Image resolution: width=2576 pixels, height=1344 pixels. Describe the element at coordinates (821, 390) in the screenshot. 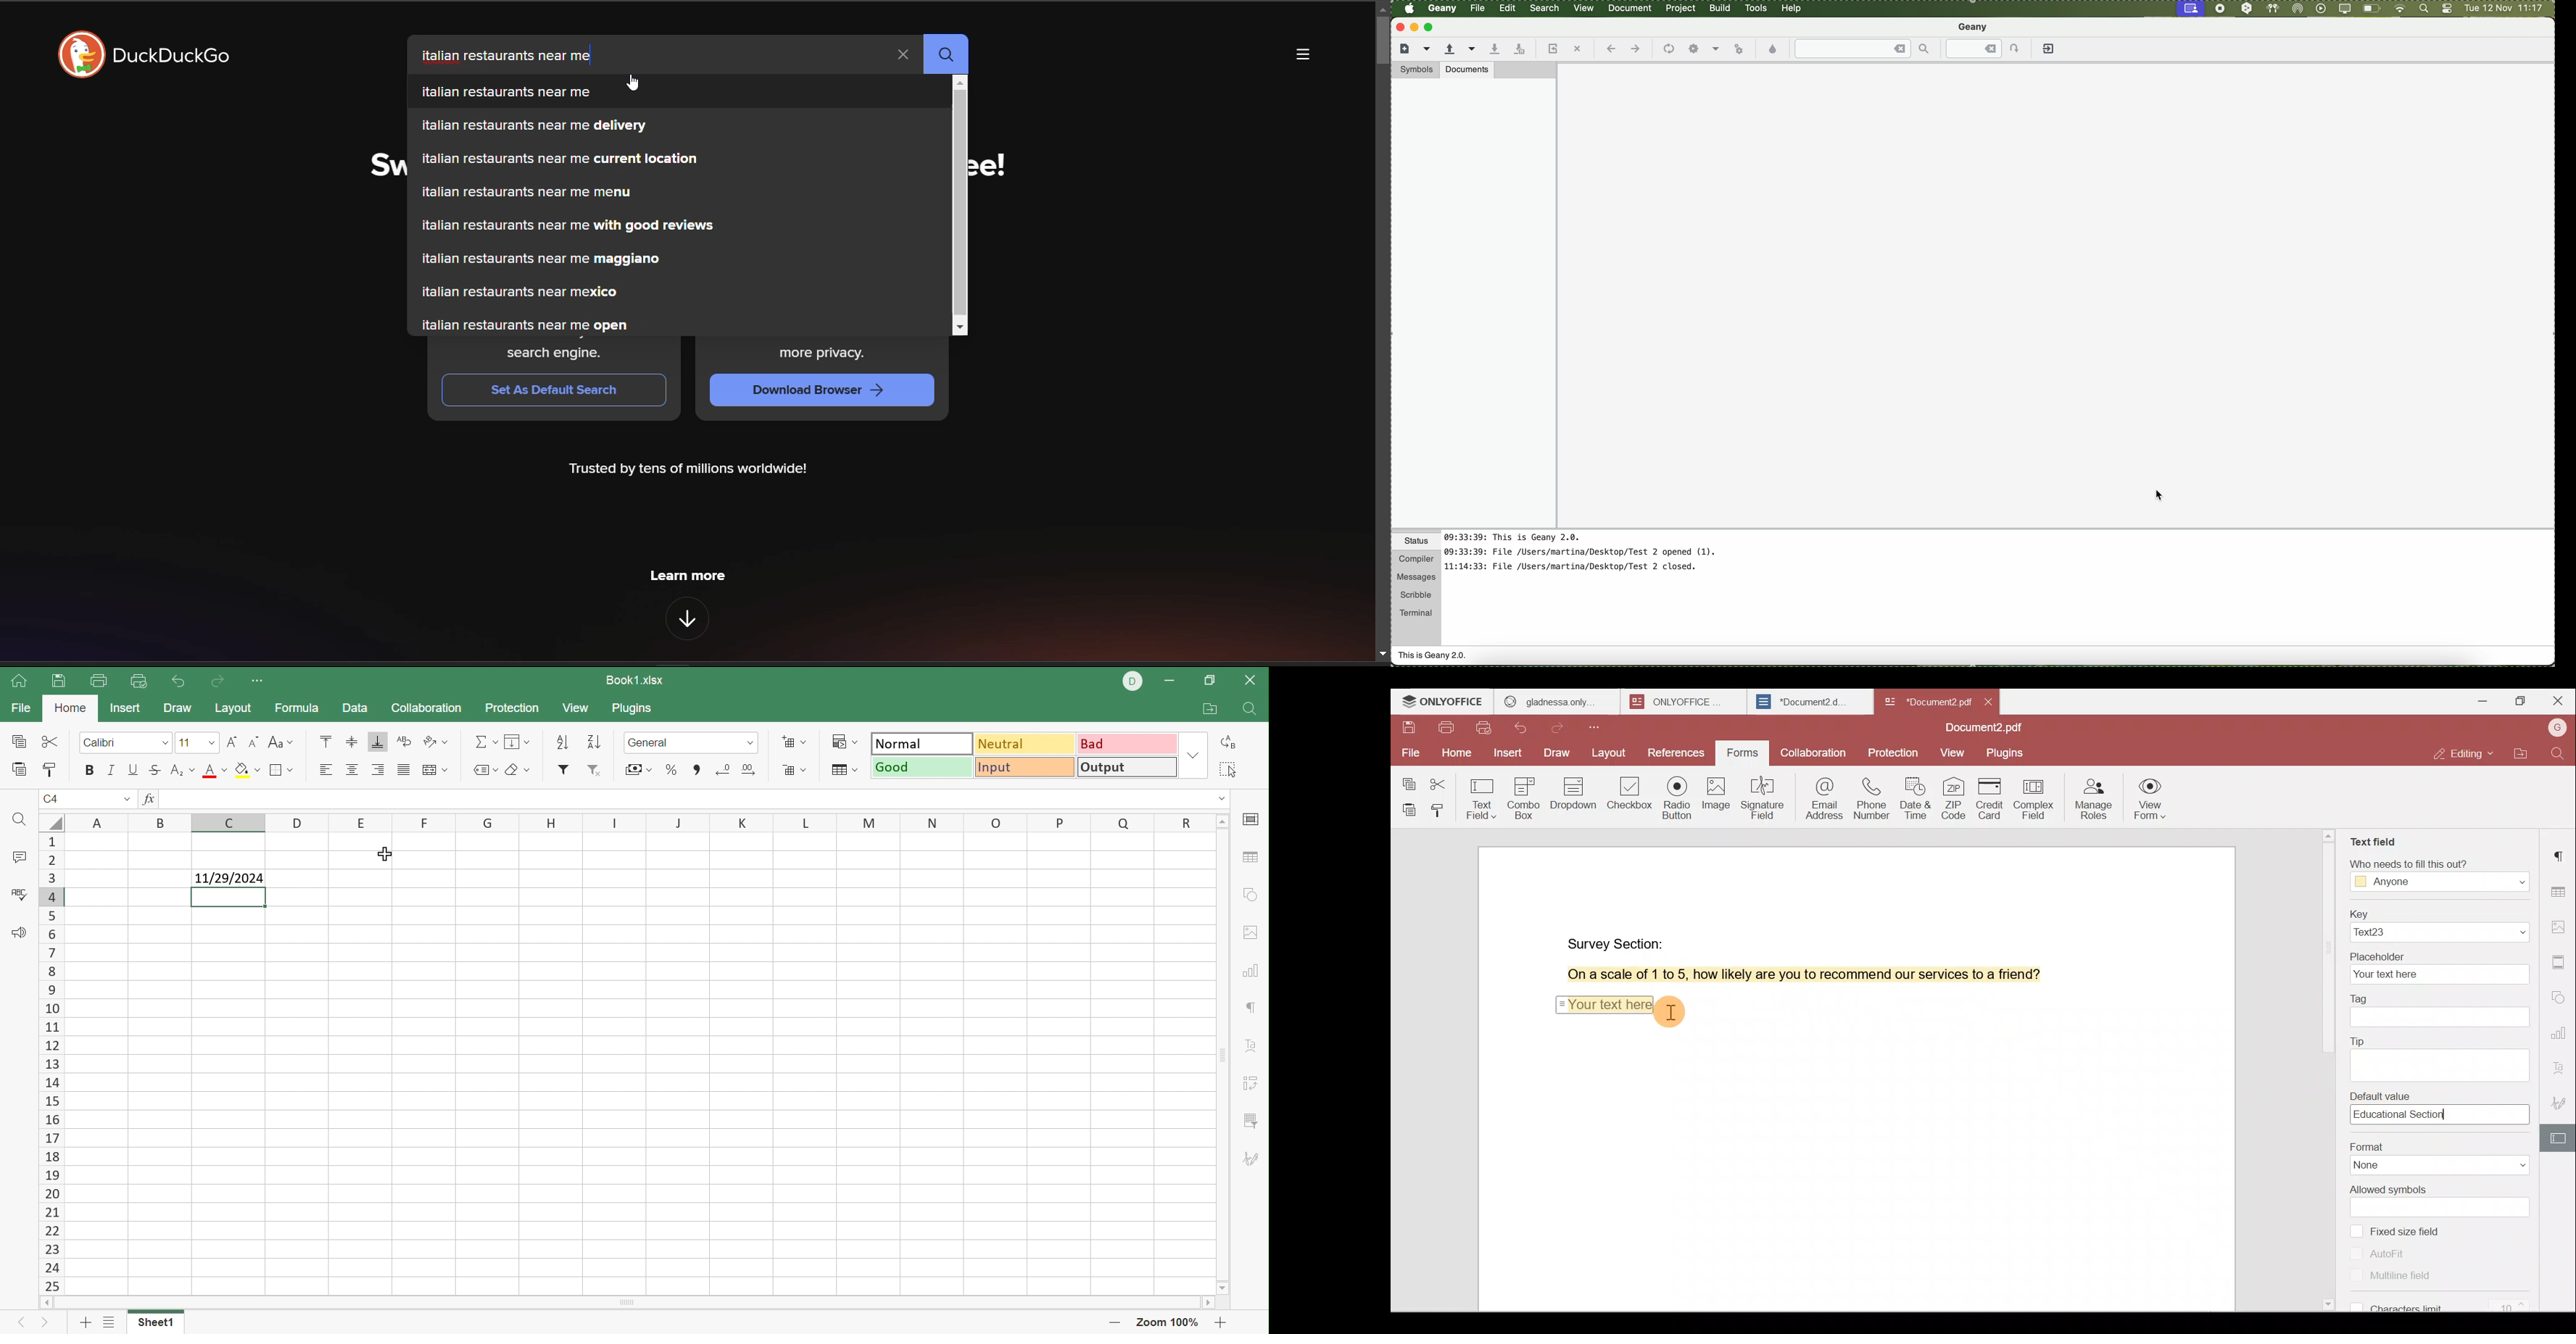

I see `Download Browser` at that location.